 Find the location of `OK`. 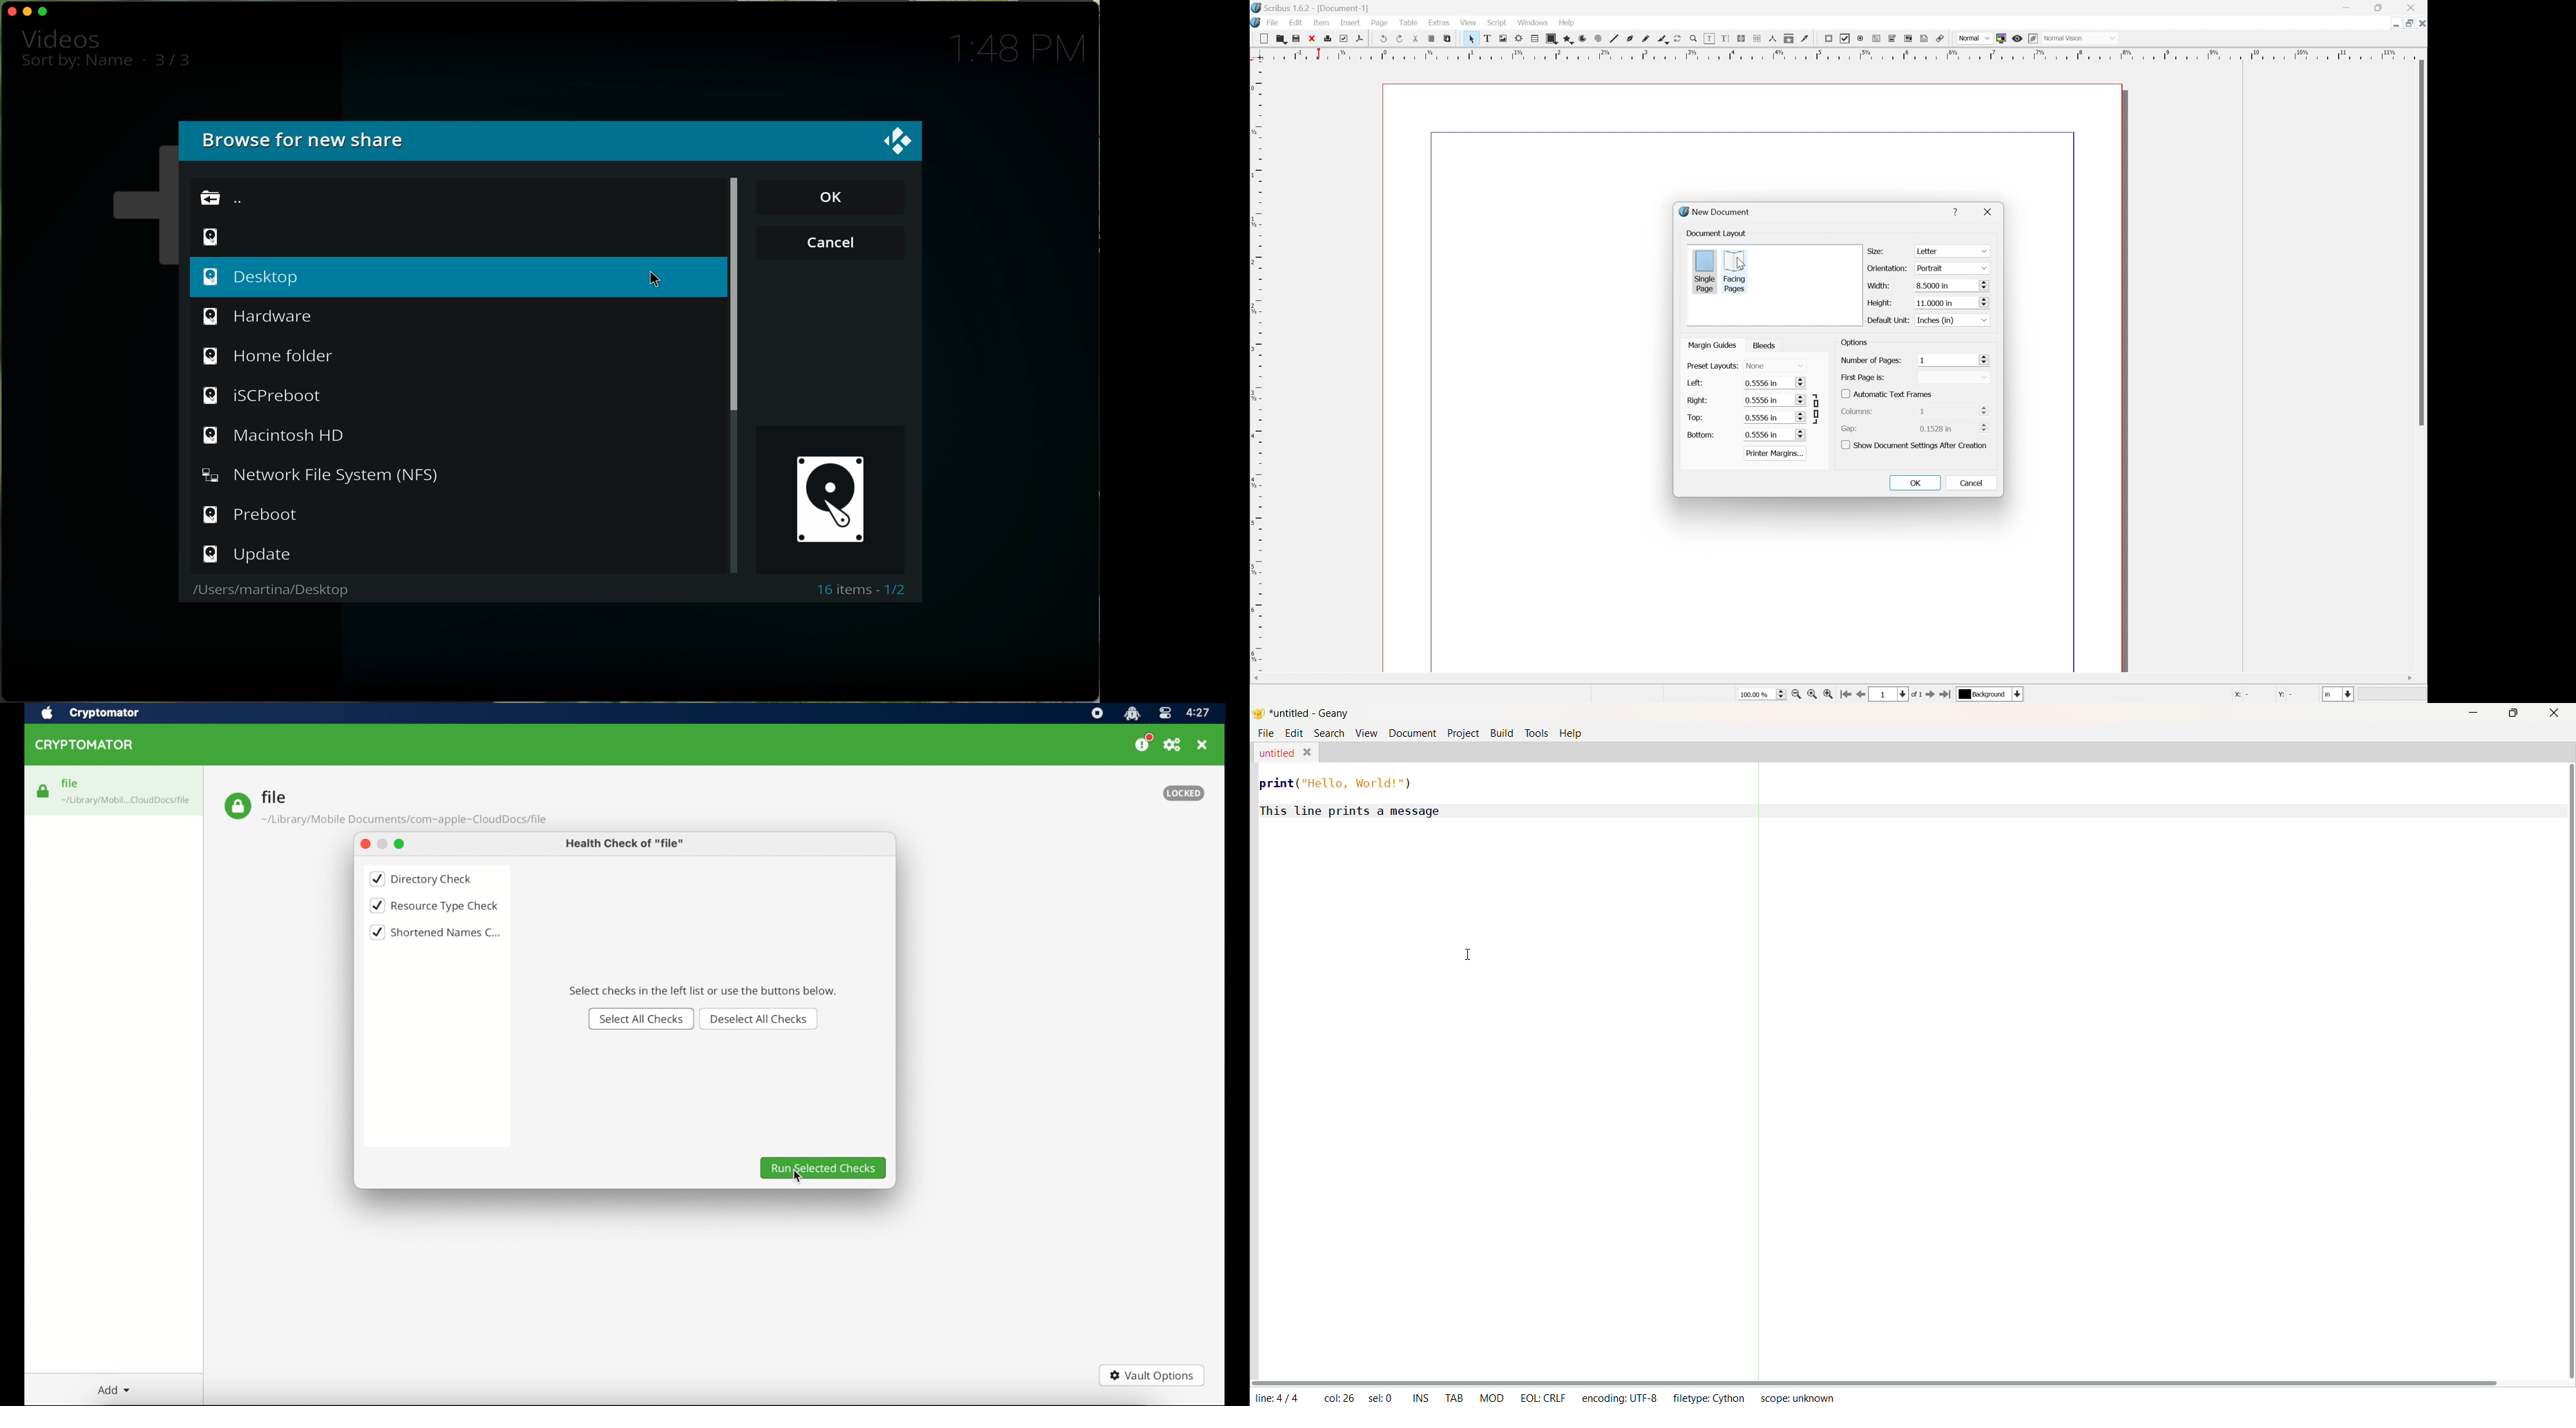

OK is located at coordinates (832, 198).